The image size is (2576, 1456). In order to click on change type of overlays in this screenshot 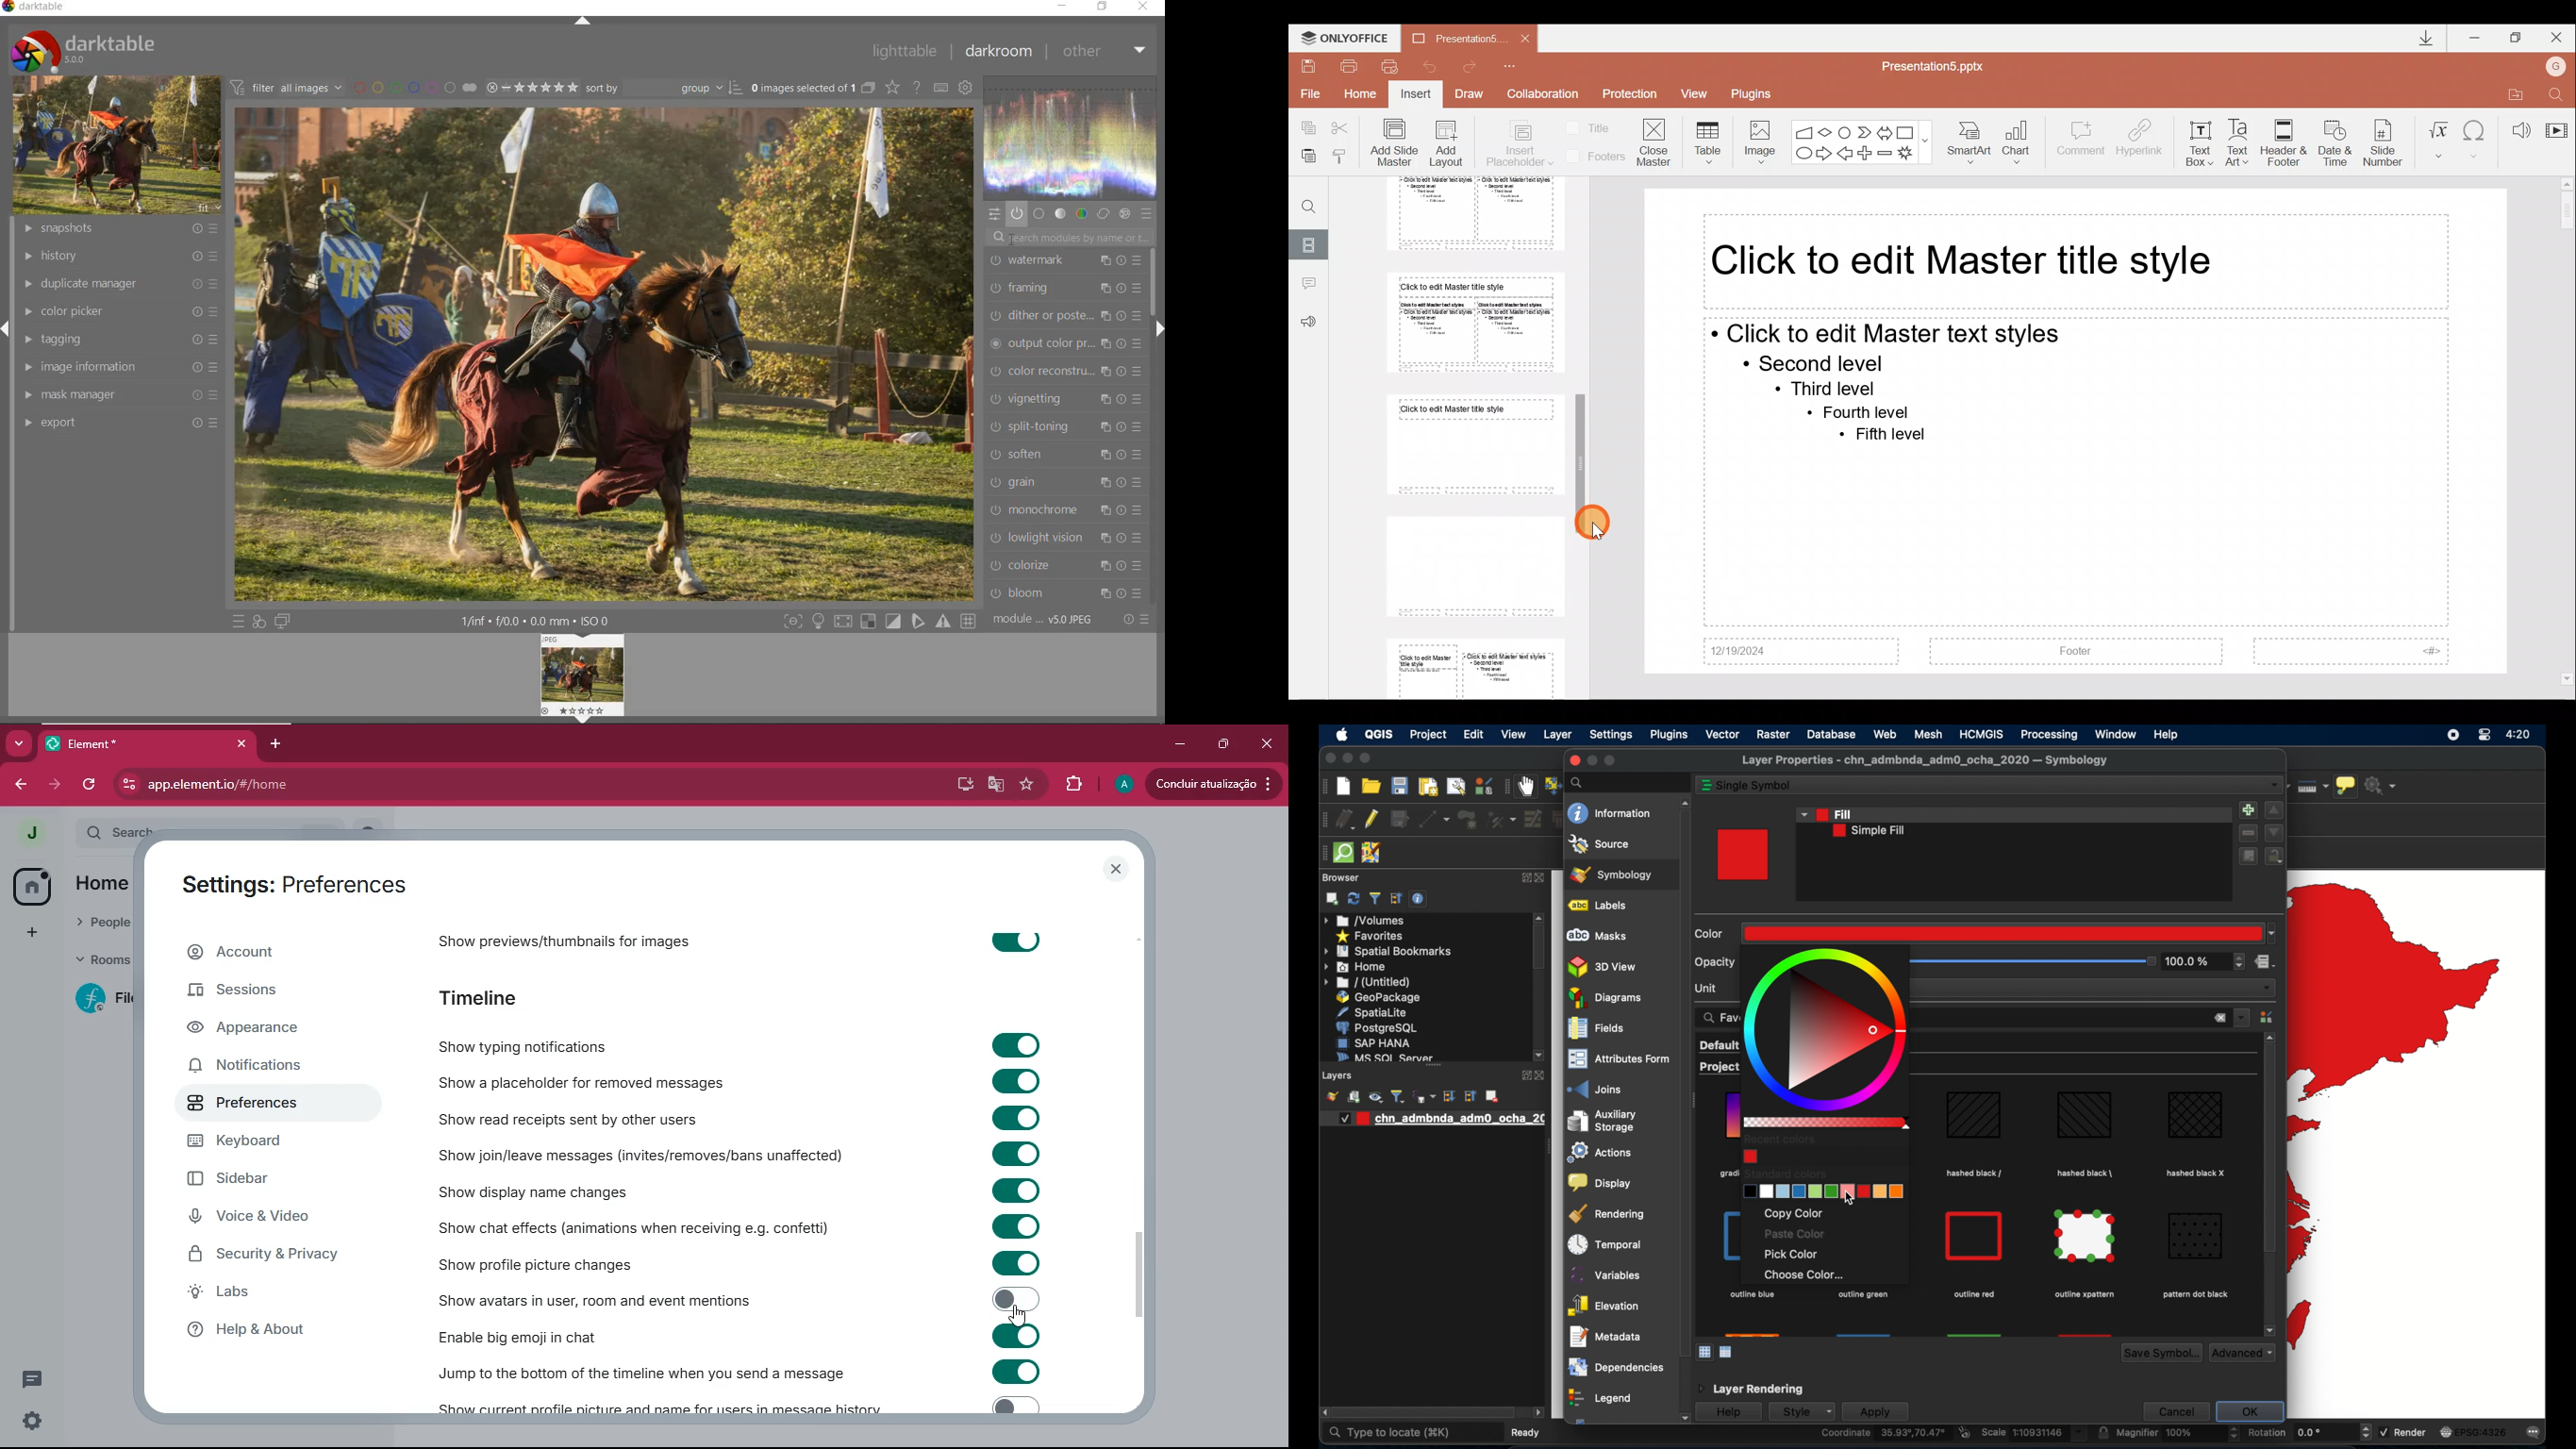, I will do `click(894, 87)`.